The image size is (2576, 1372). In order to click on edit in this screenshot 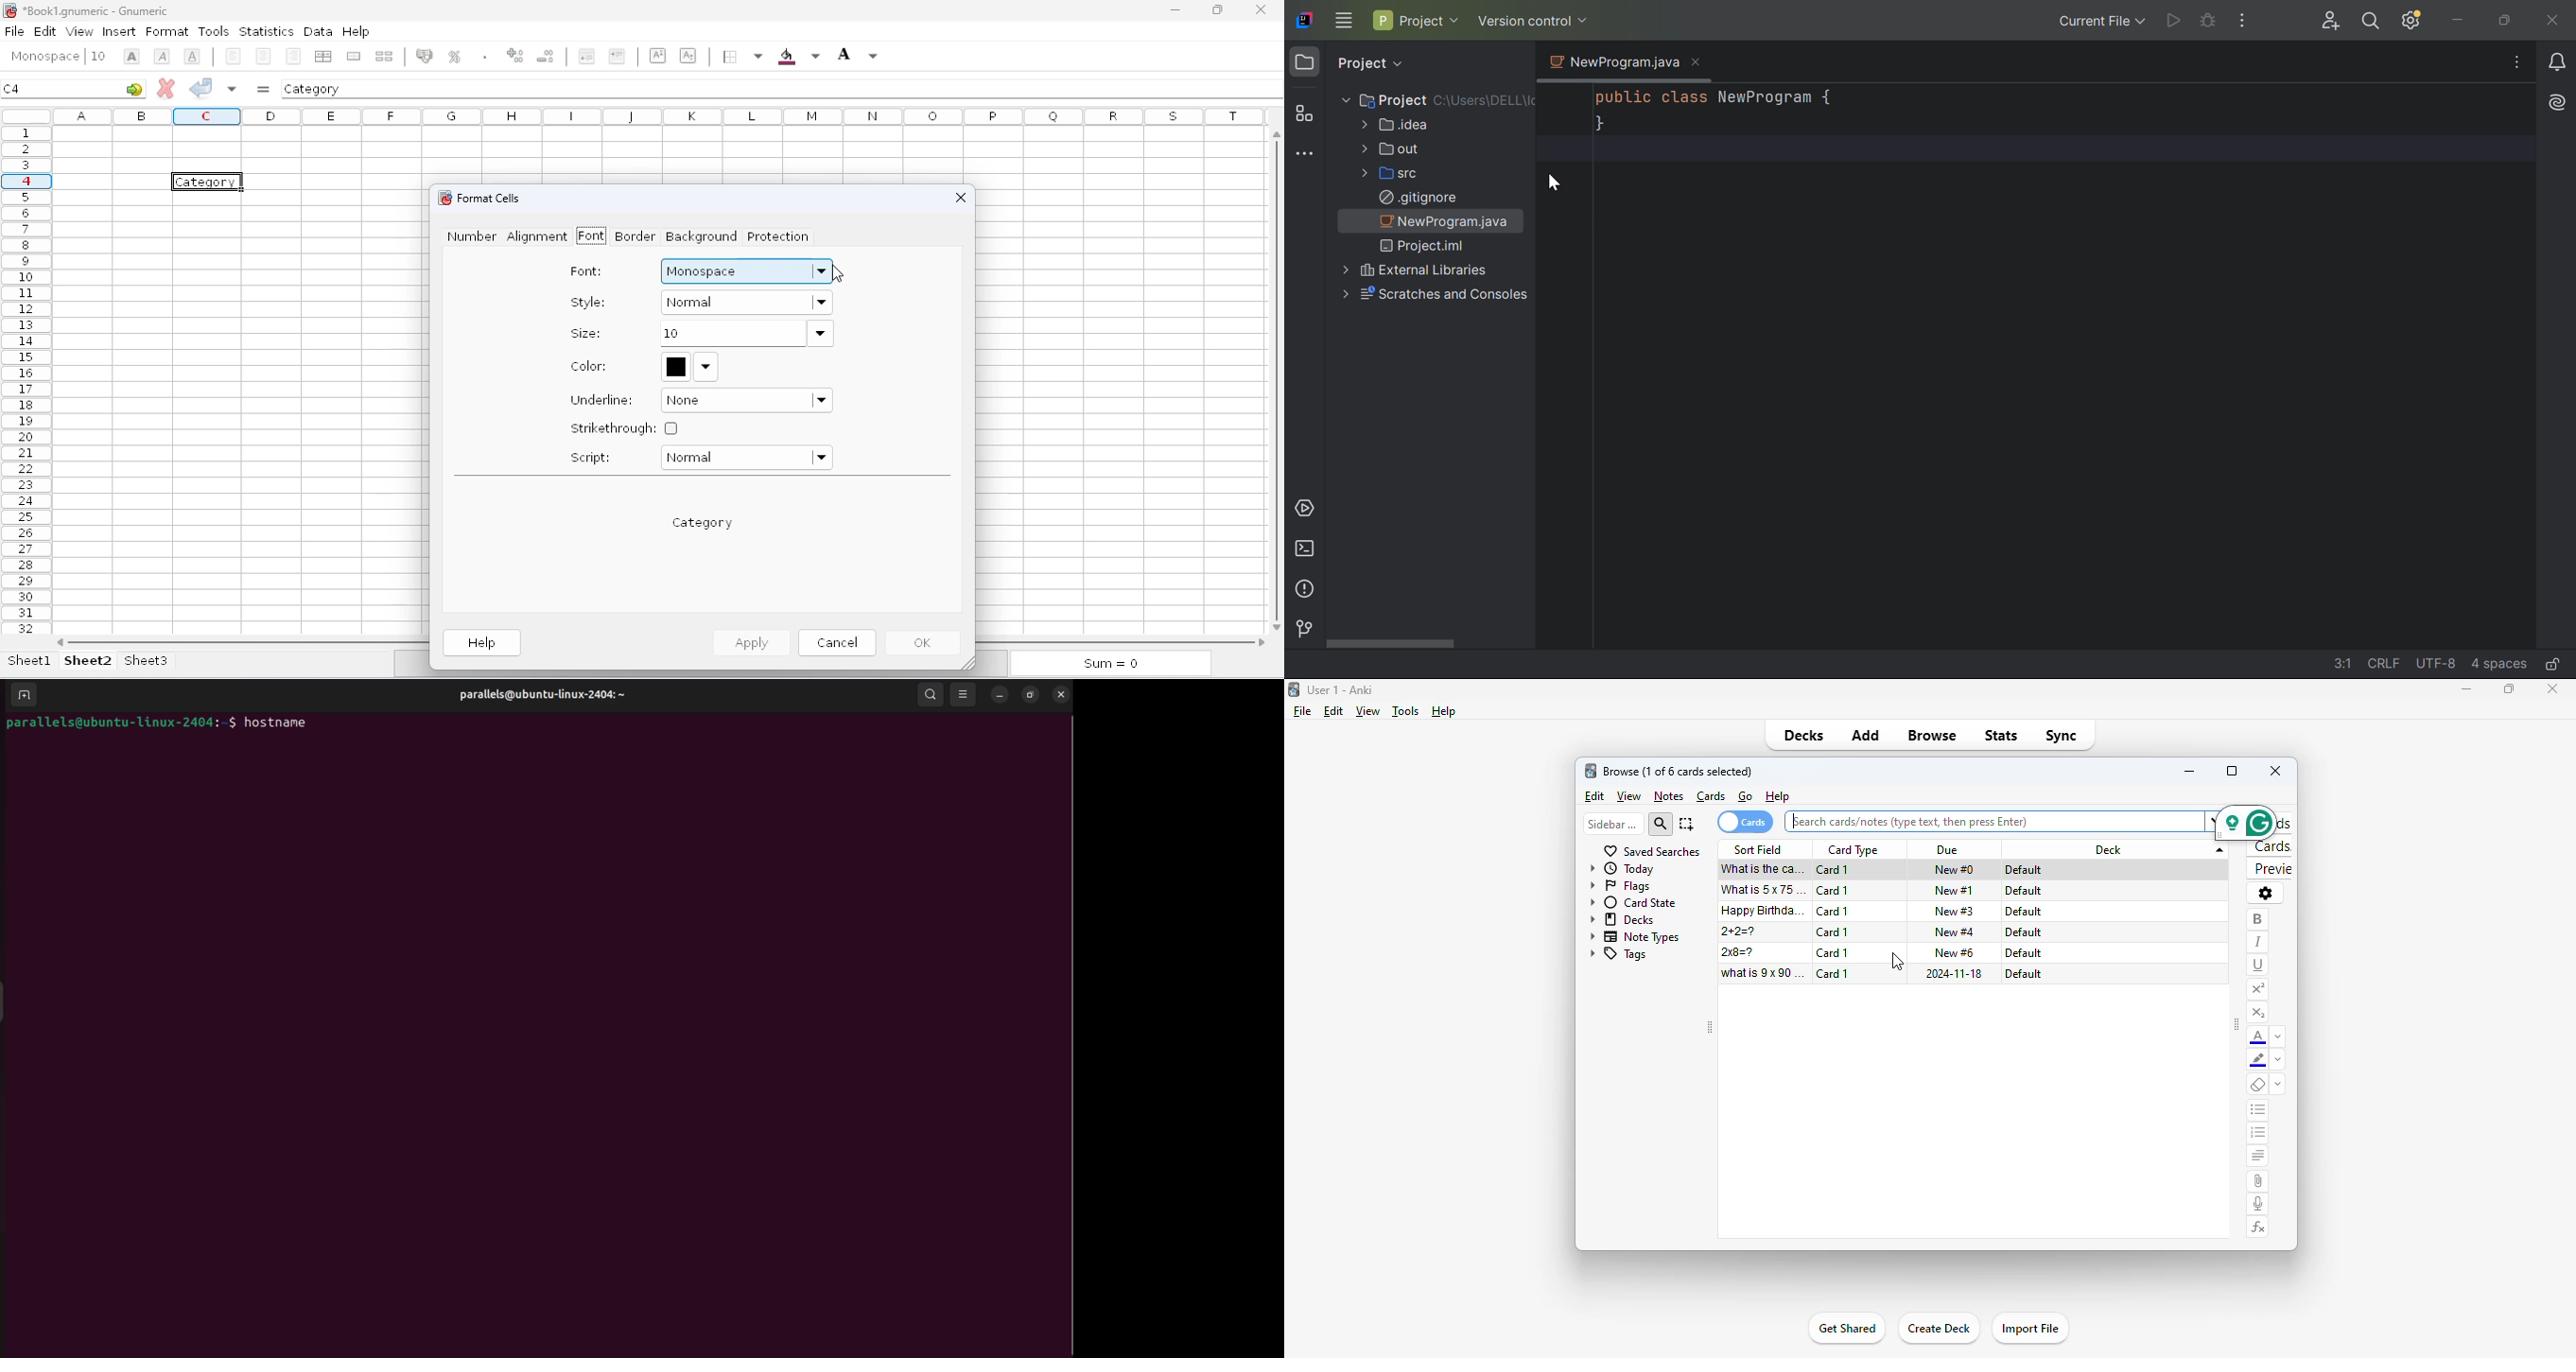, I will do `click(45, 30)`.